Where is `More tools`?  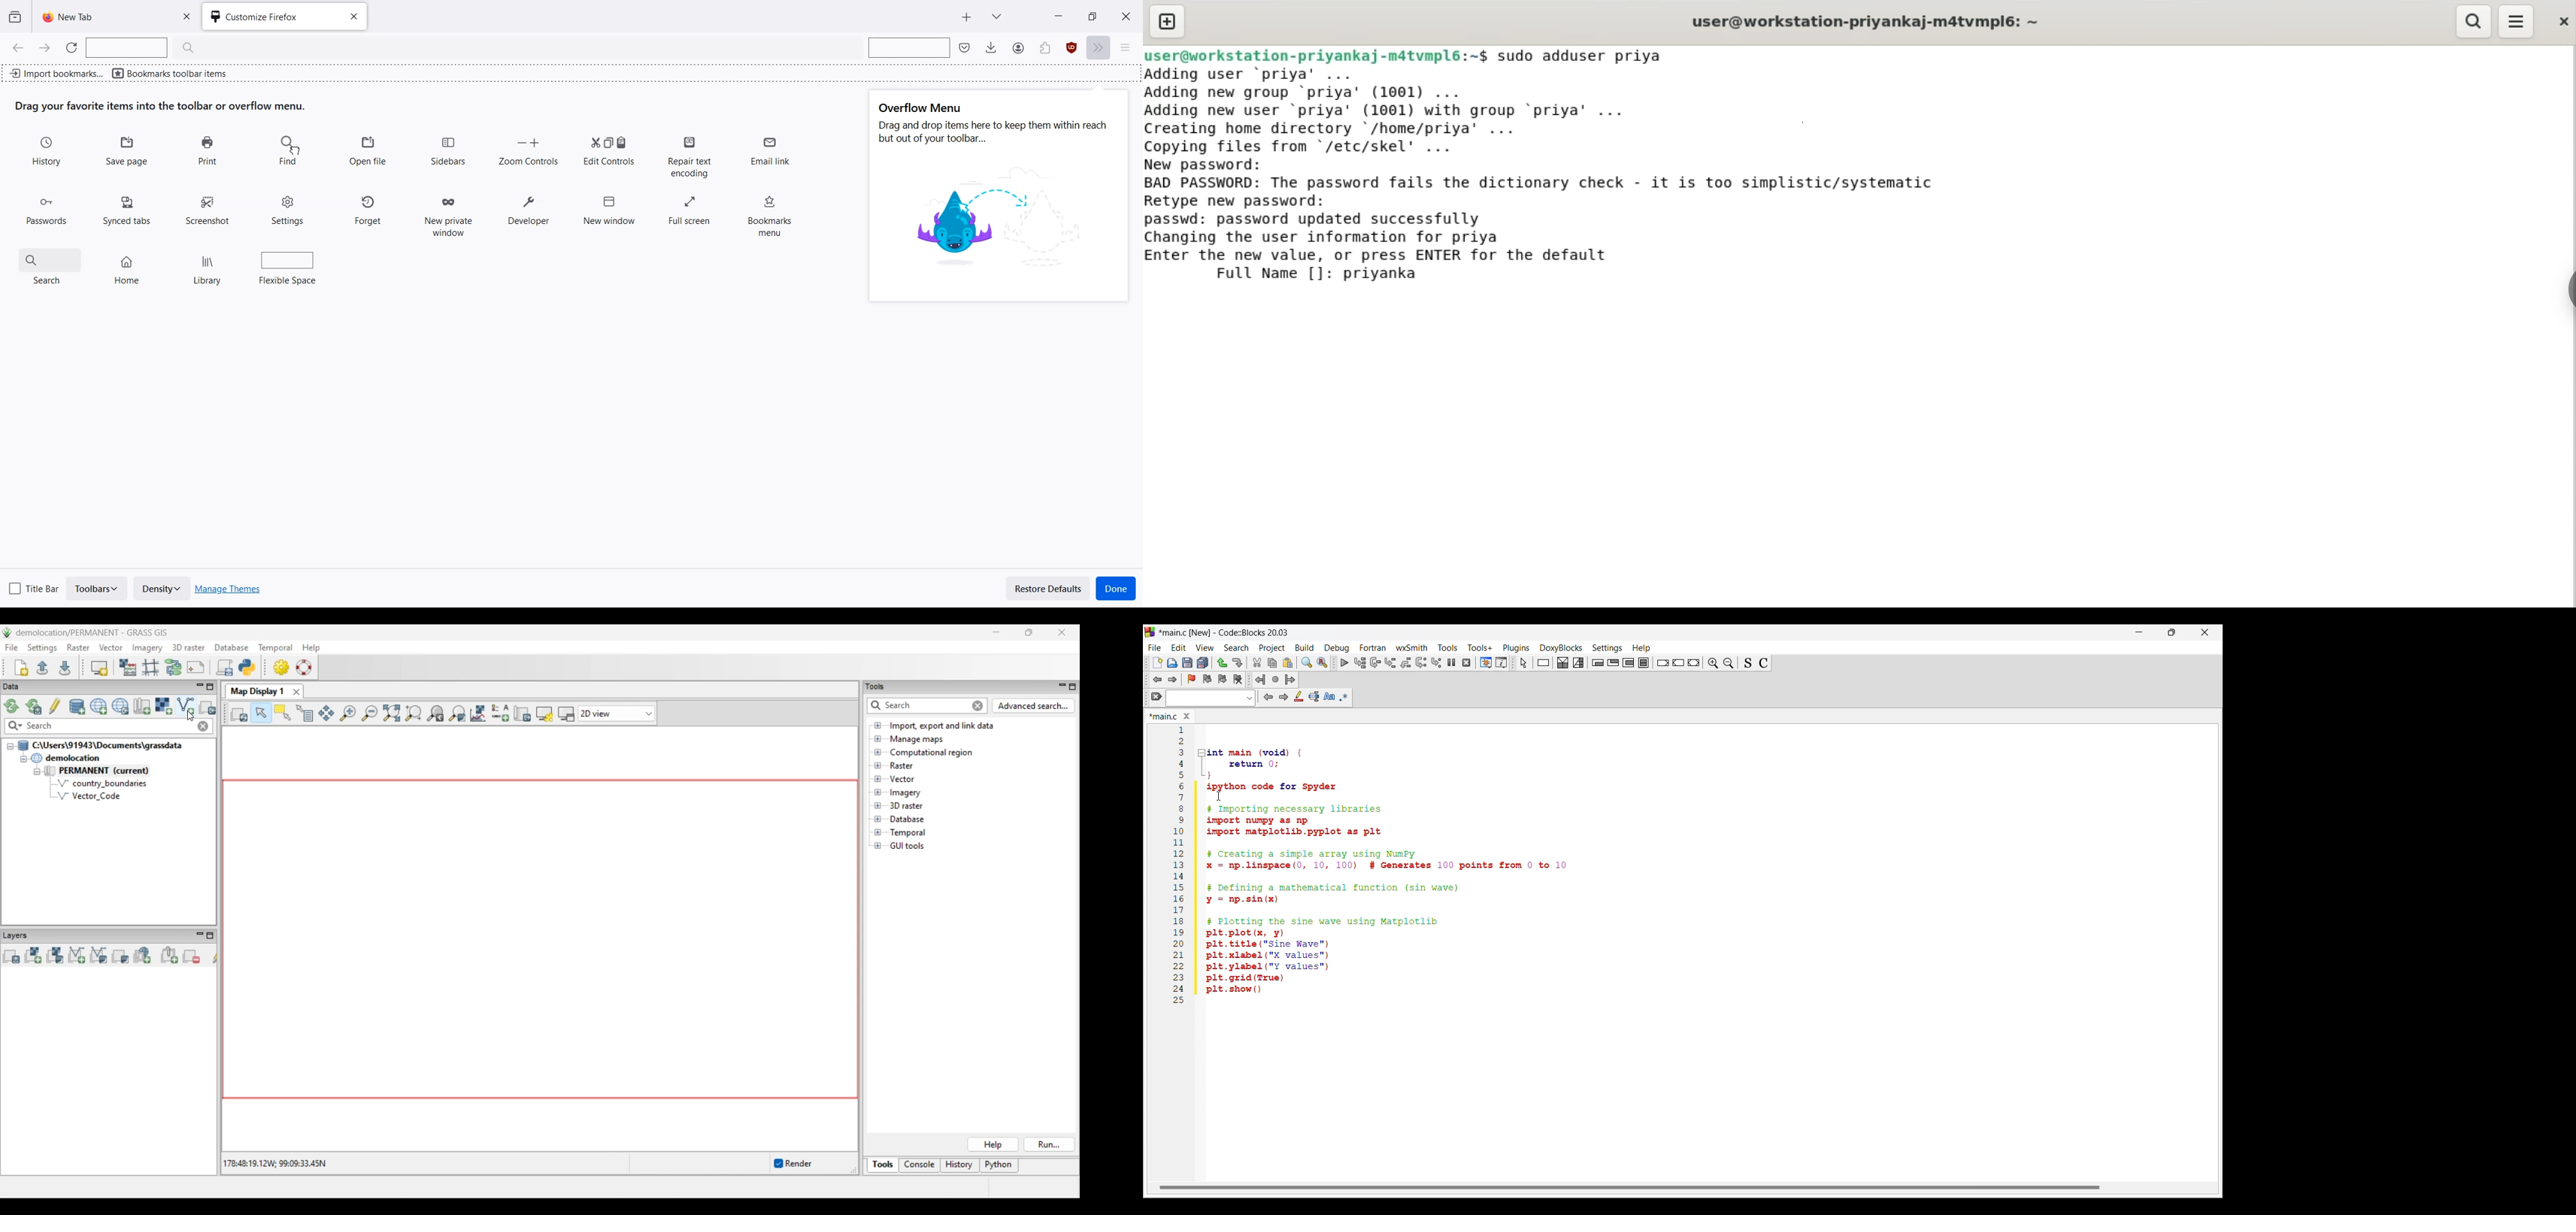 More tools is located at coordinates (1101, 48).